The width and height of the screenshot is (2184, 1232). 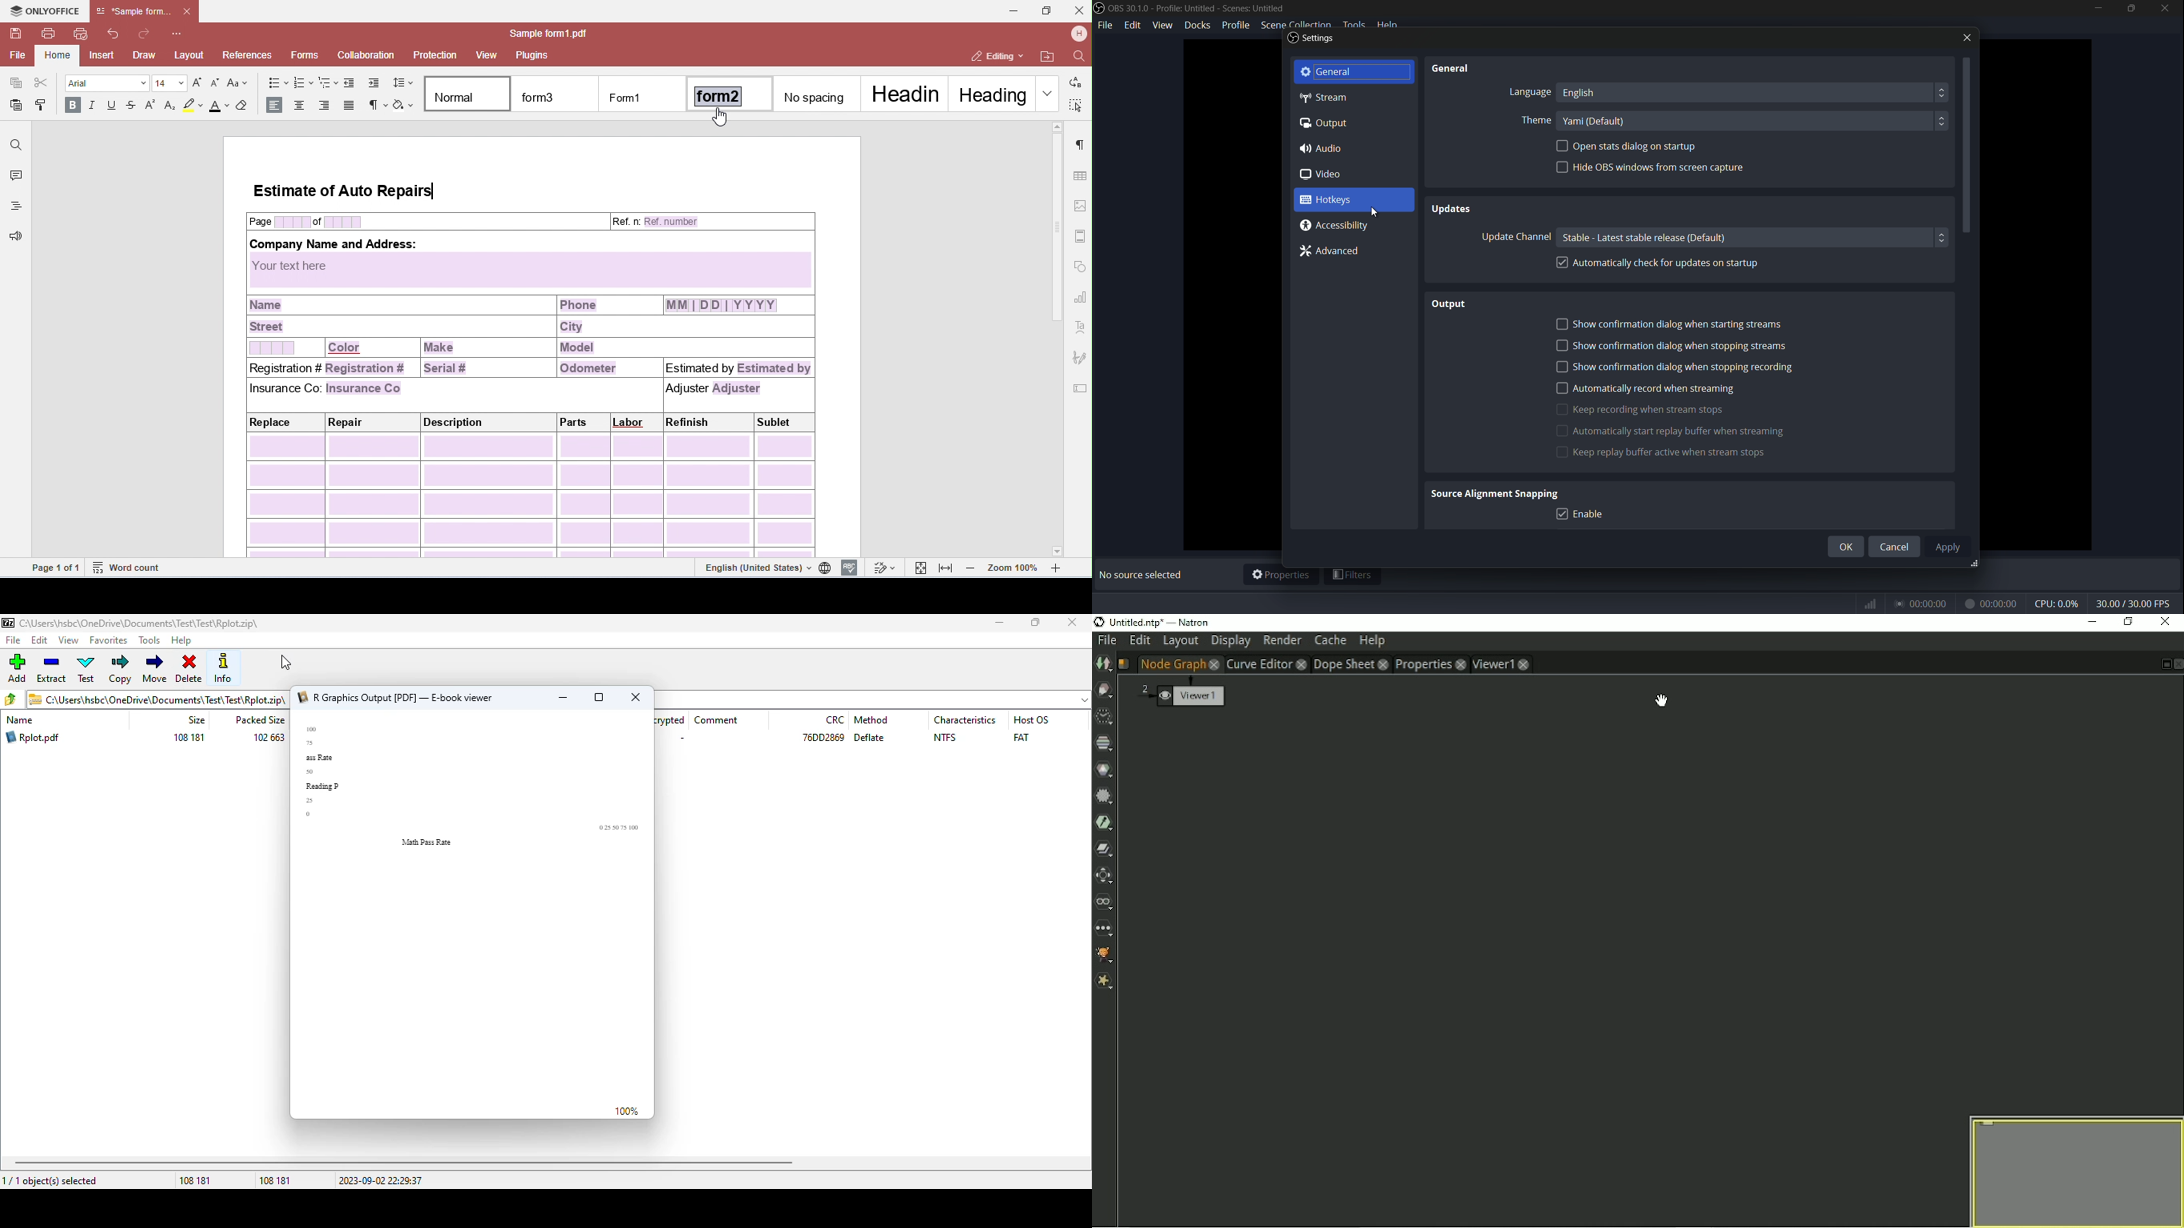 What do you see at coordinates (1529, 93) in the screenshot?
I see `Language` at bounding box center [1529, 93].